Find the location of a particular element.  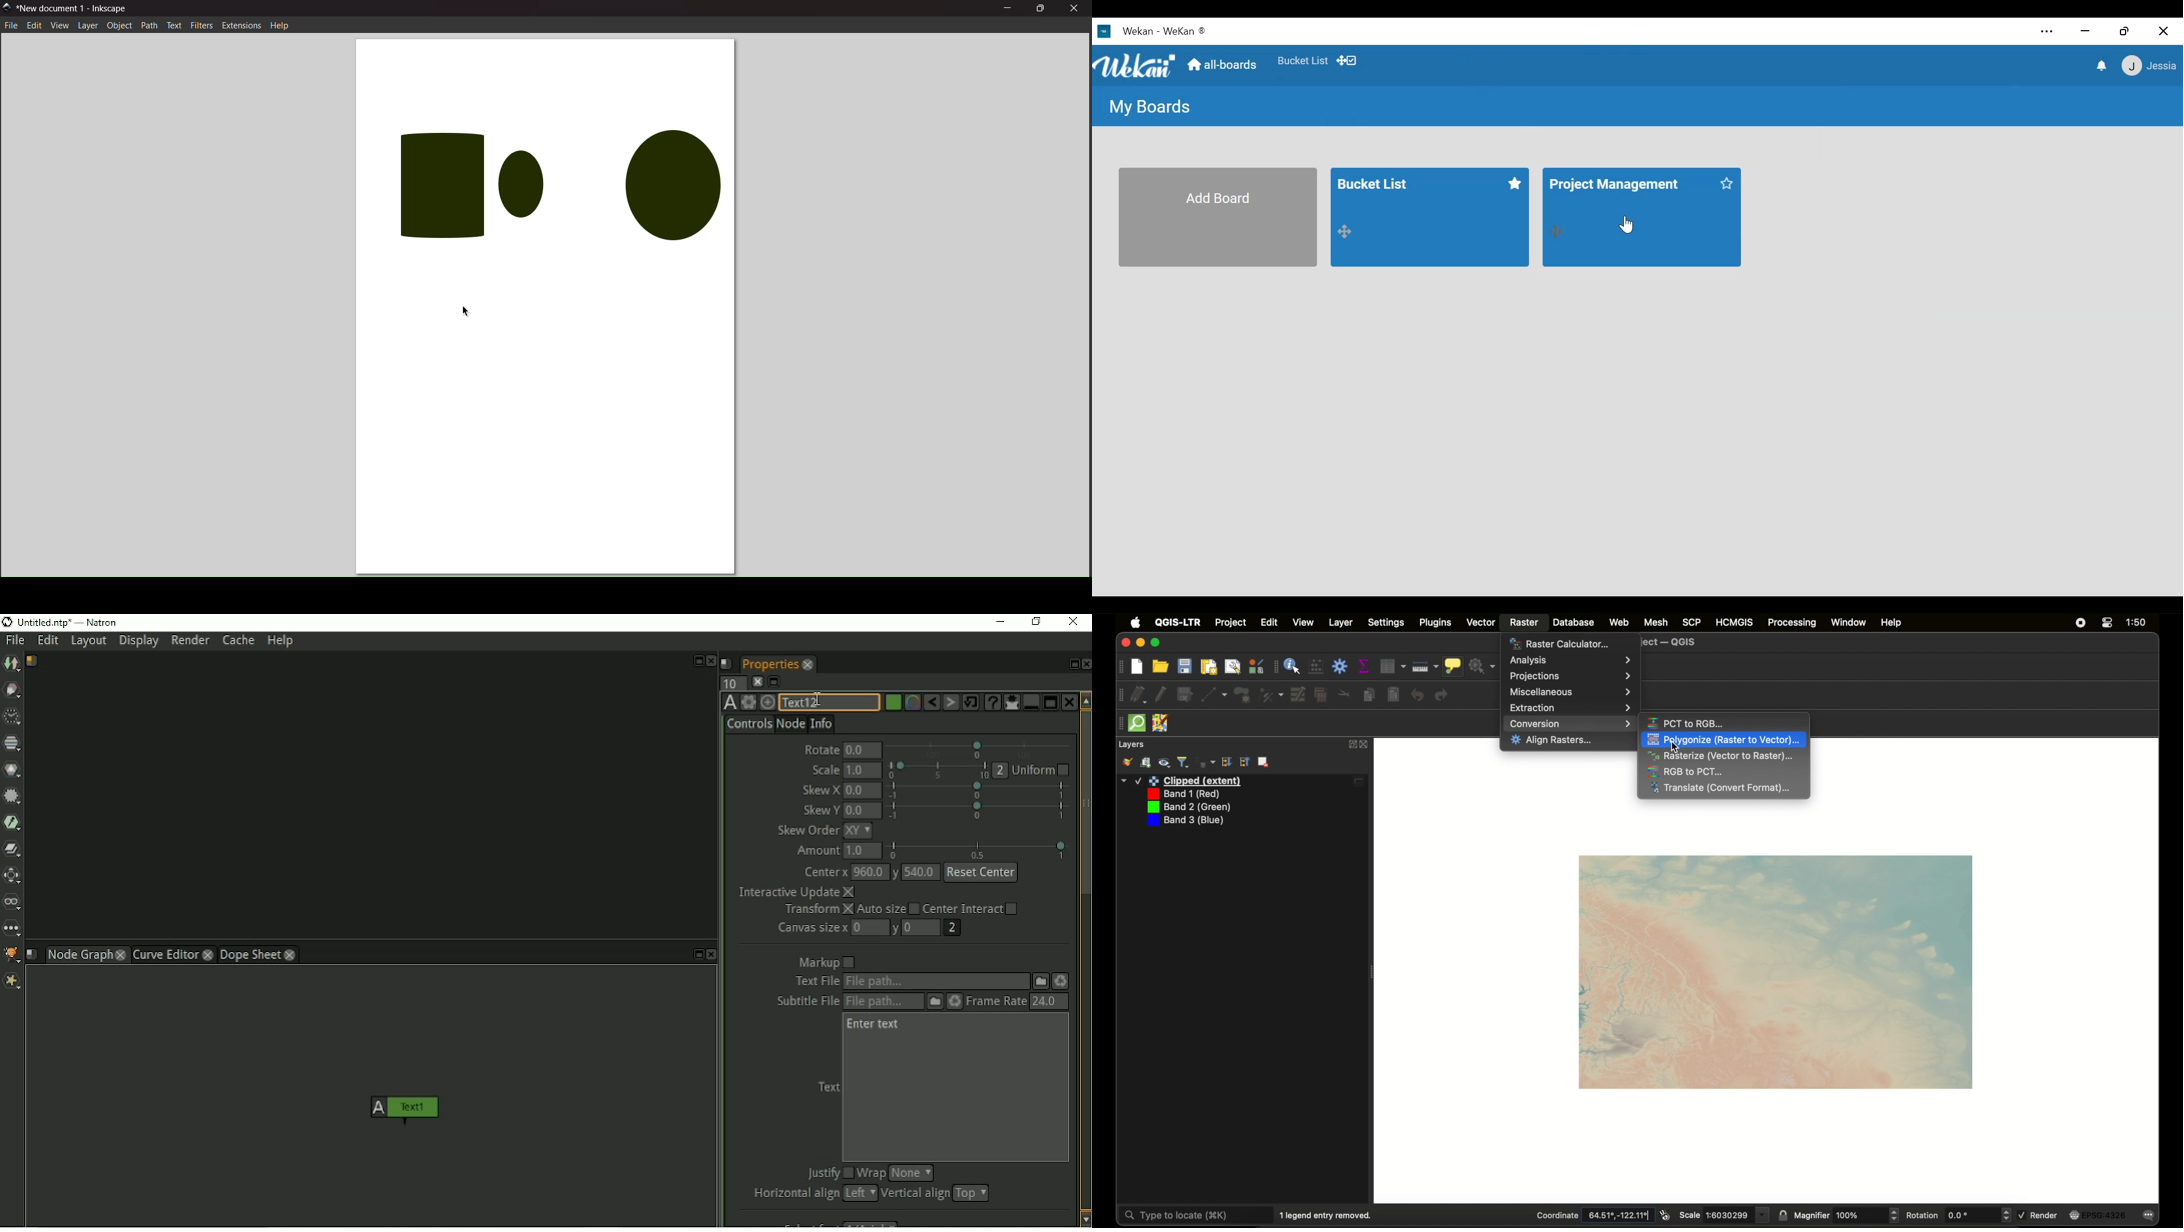

cursor is located at coordinates (1676, 748).